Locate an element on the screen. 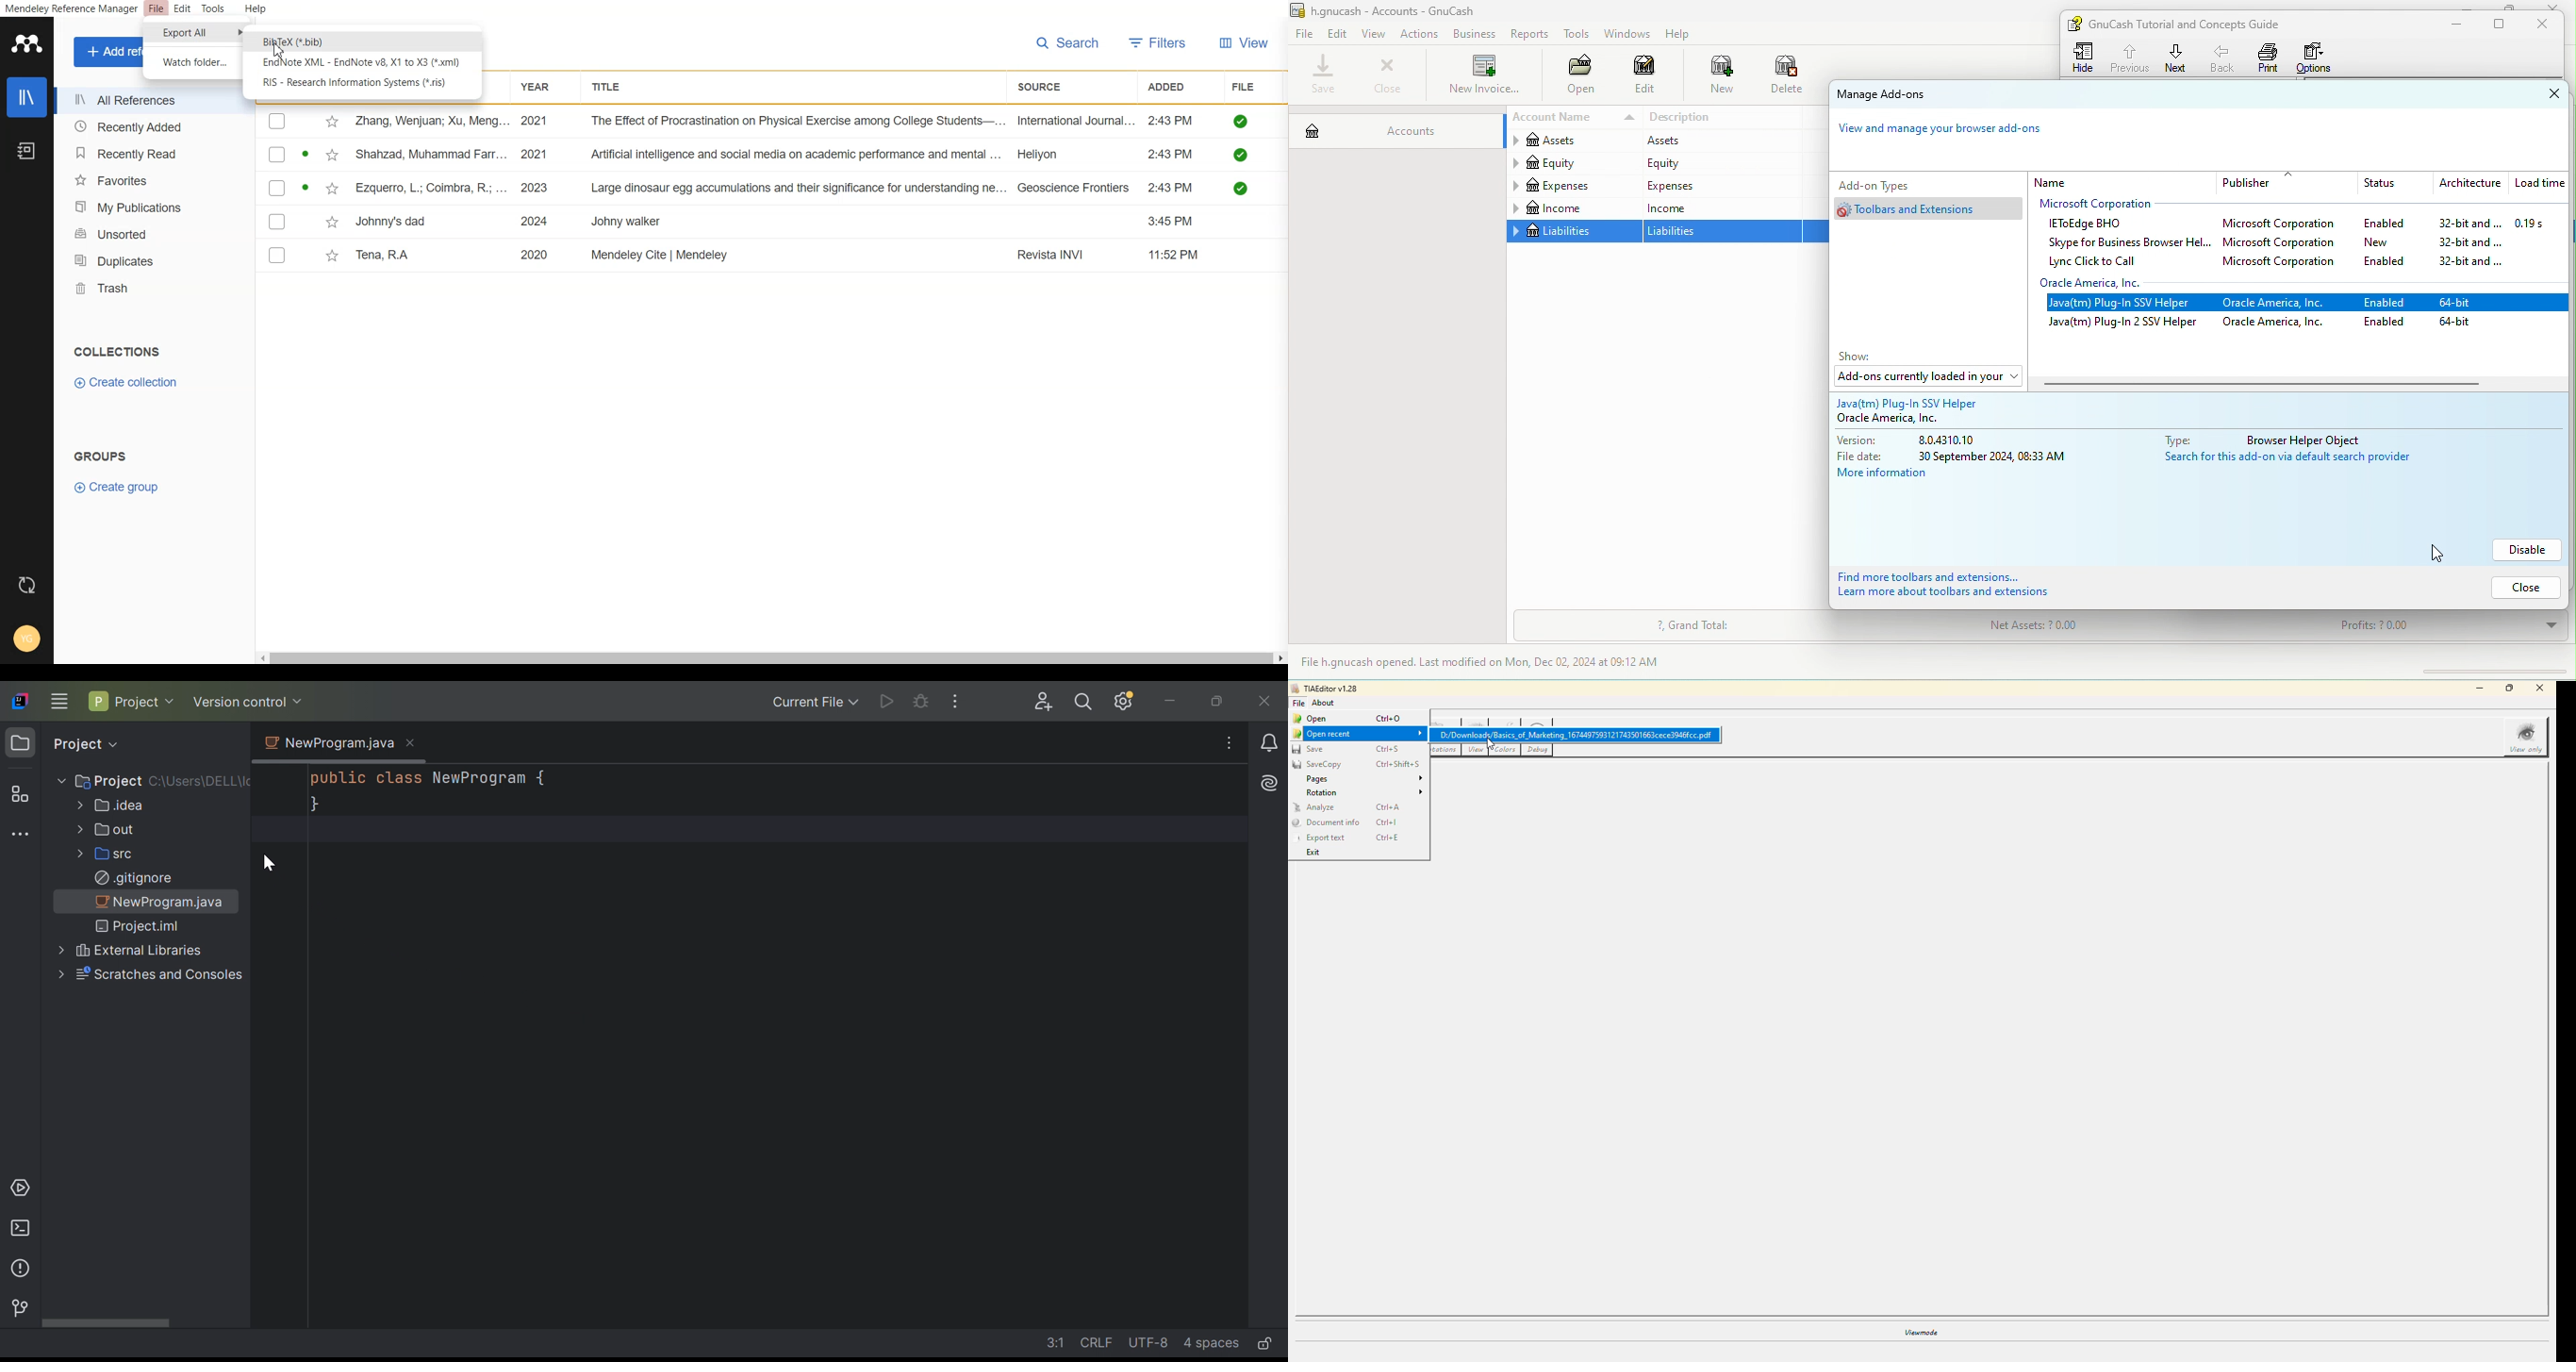 The width and height of the screenshot is (2576, 1372). The Effect of Procrastination on Physical Exercise among College Students—... is located at coordinates (798, 121).